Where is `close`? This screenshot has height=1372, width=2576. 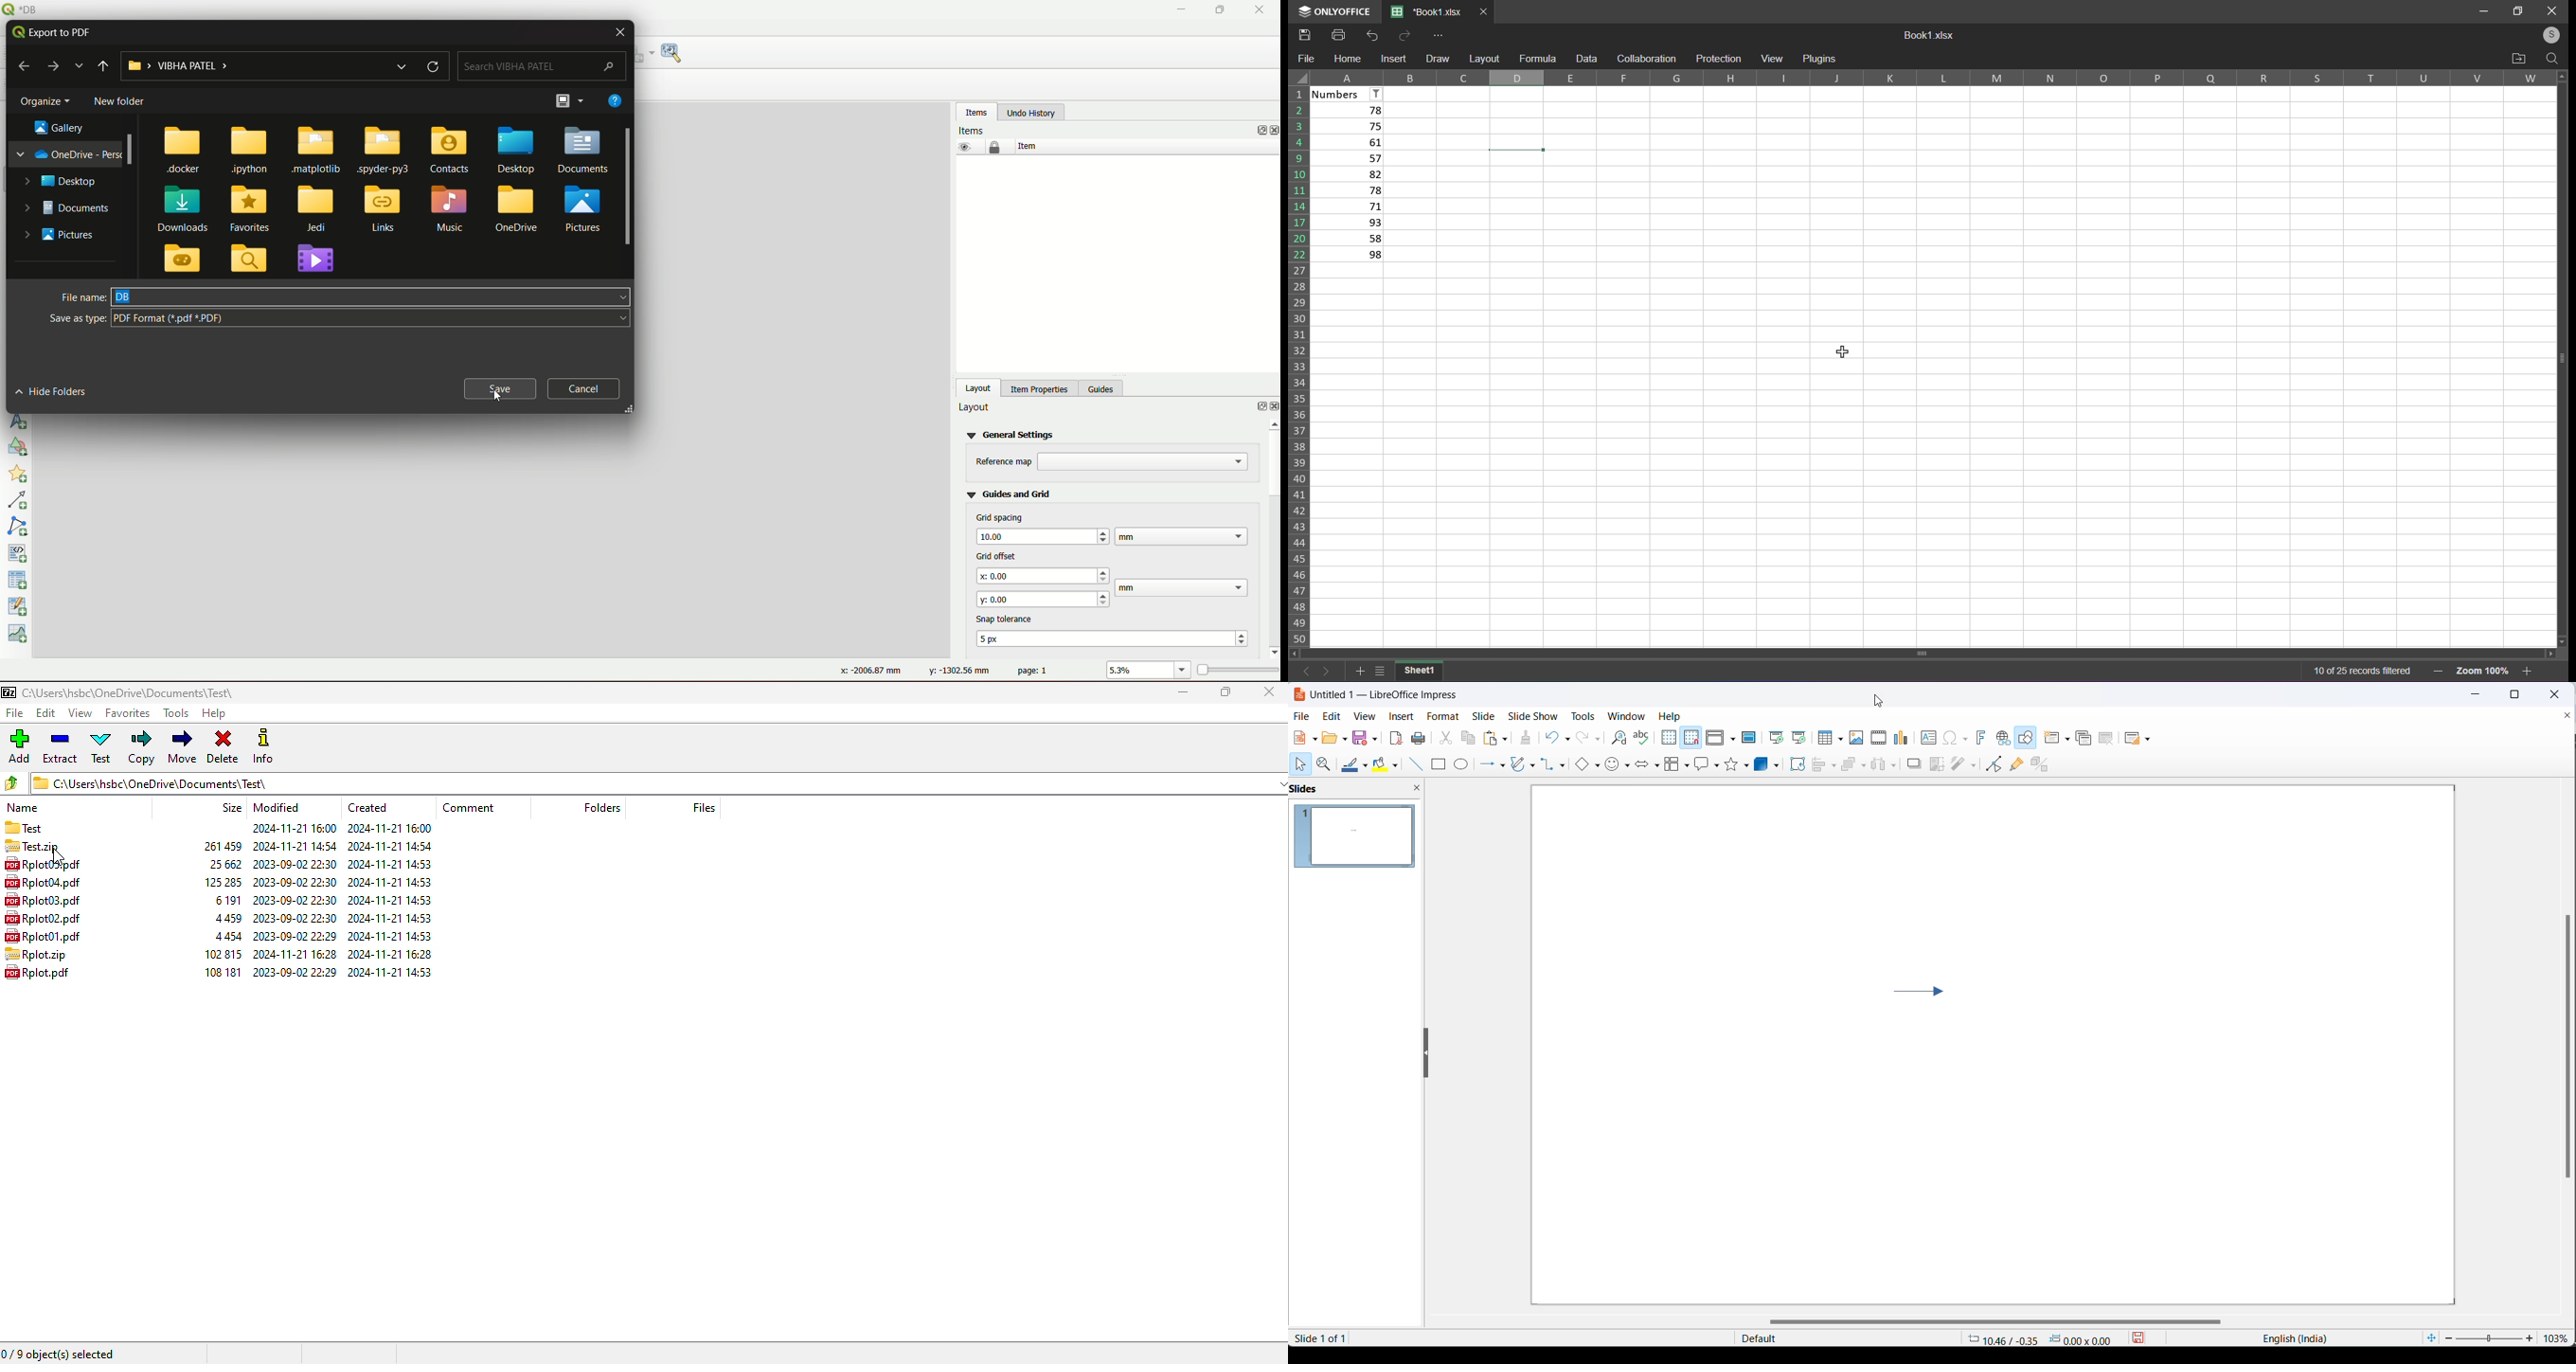
close is located at coordinates (620, 32).